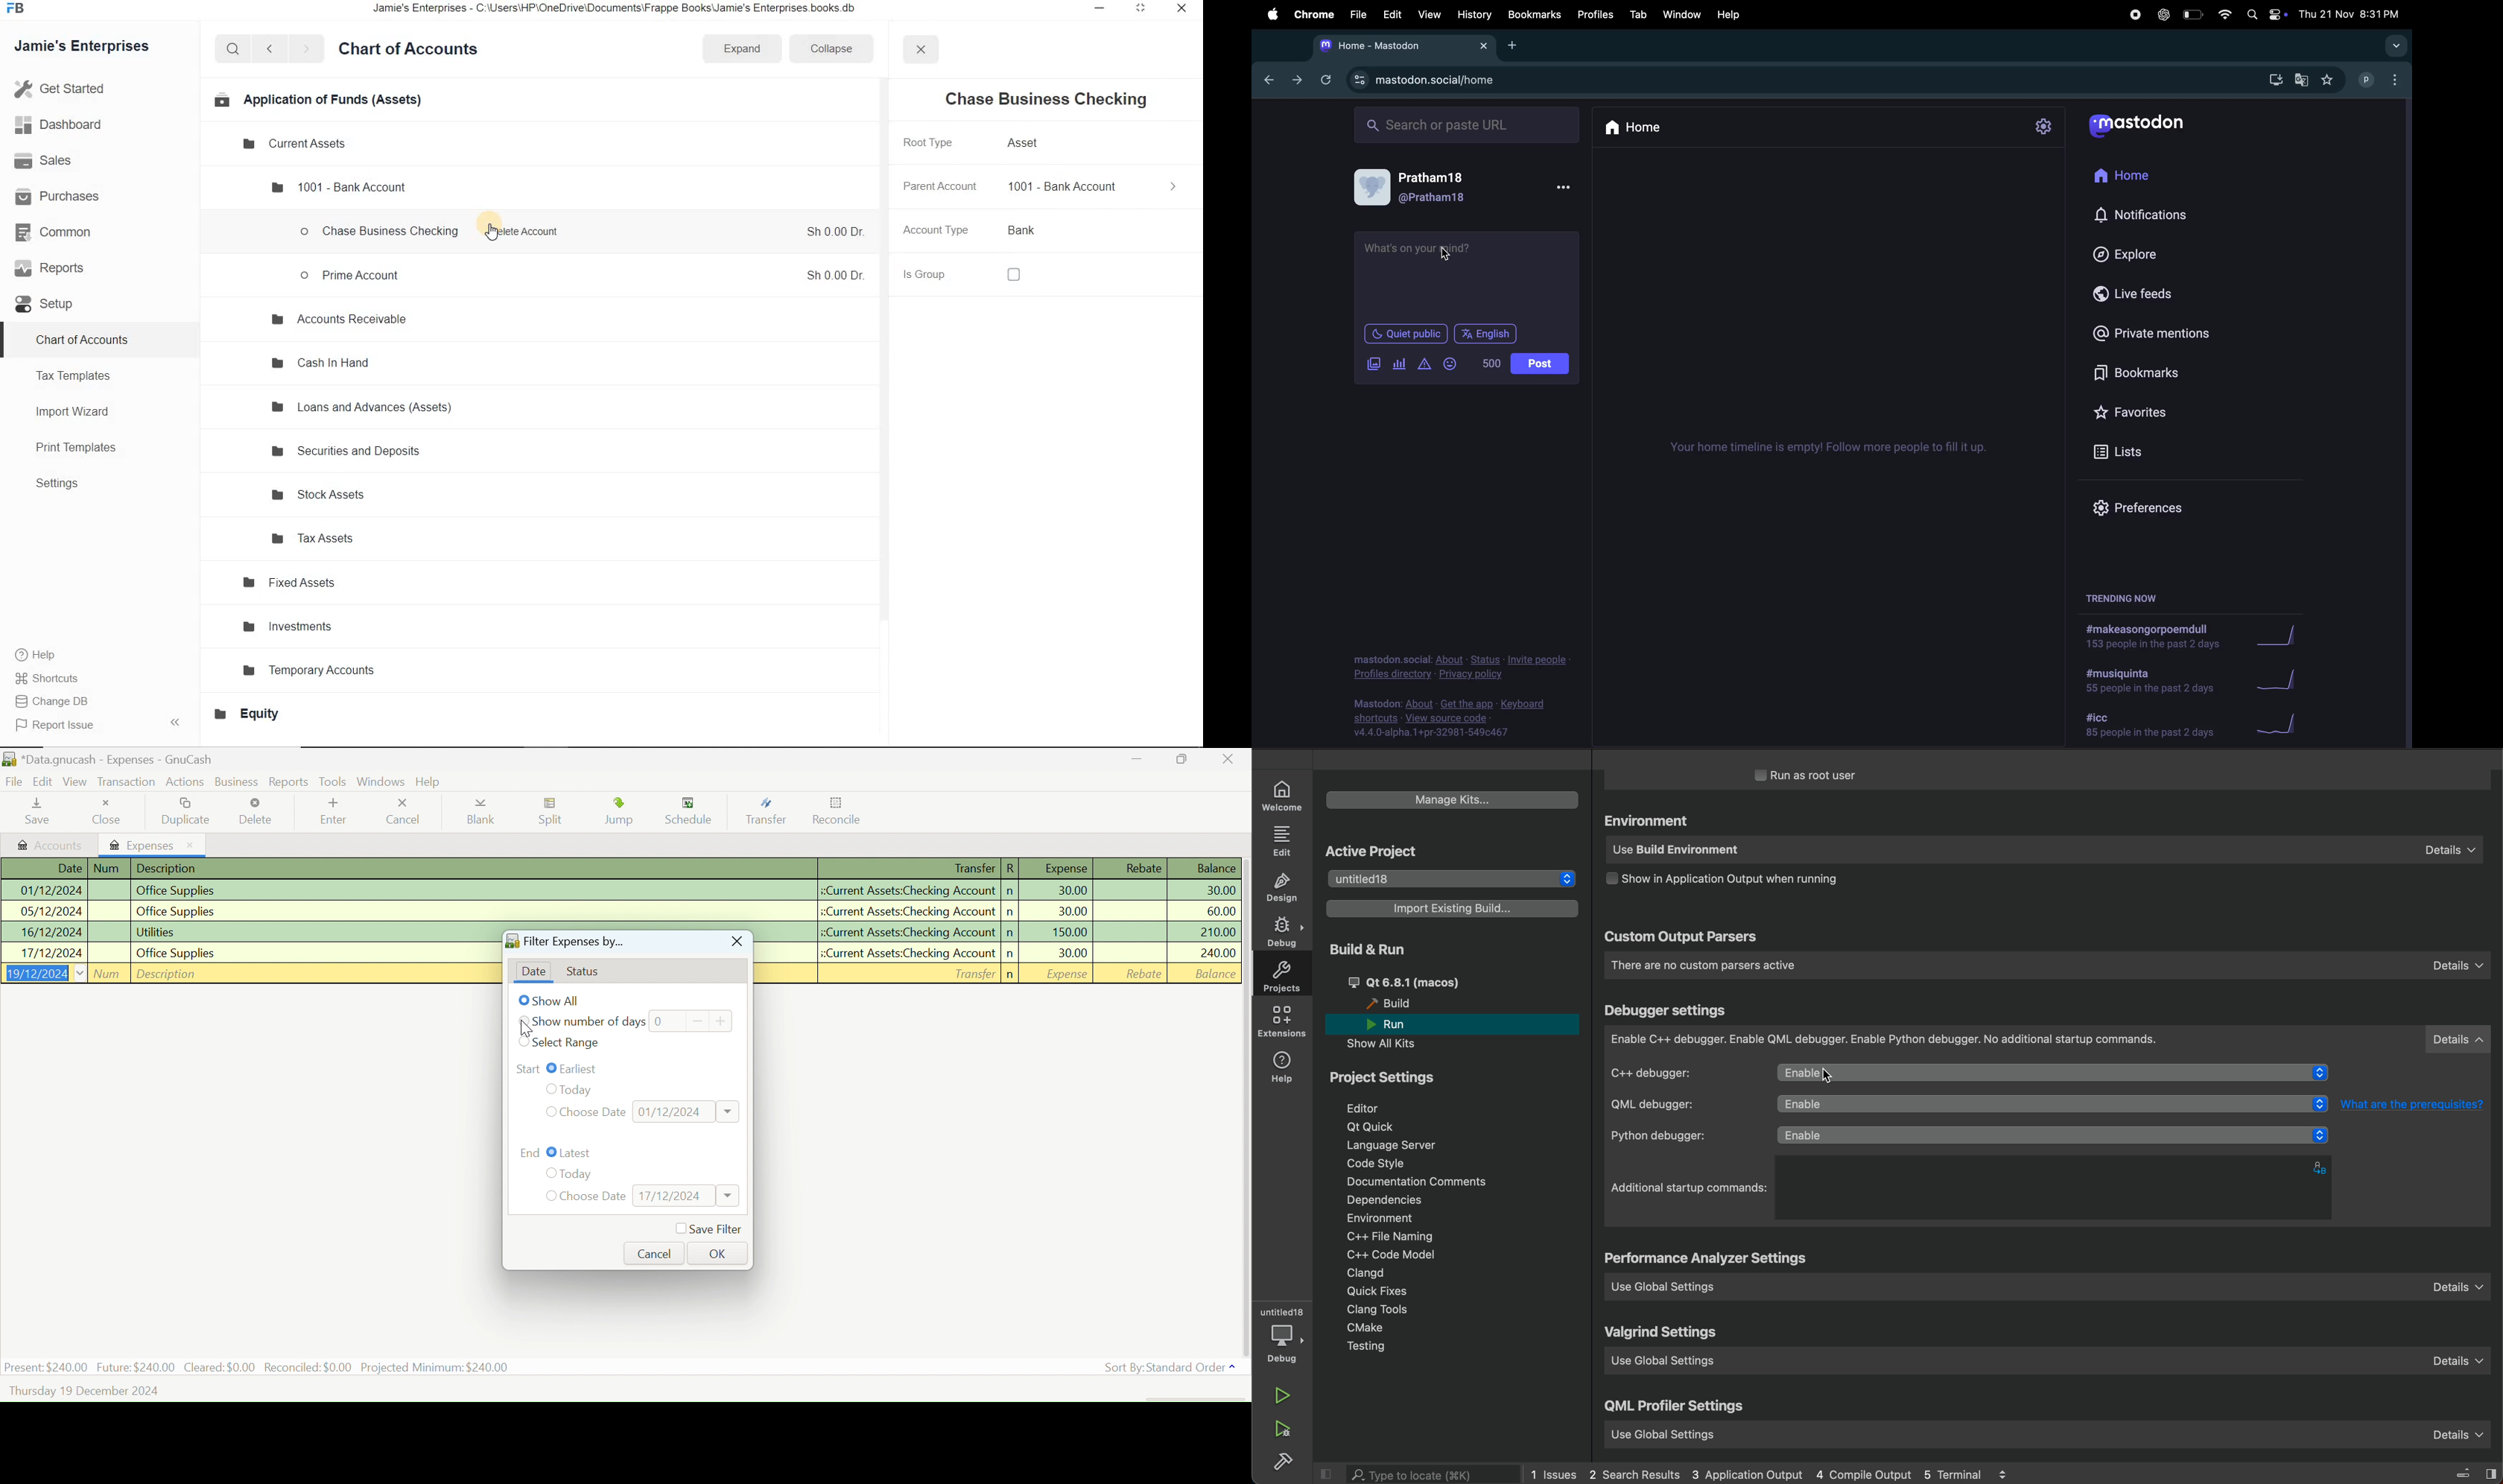  Describe the element at coordinates (338, 320) in the screenshot. I see `Accounts Receivable` at that location.